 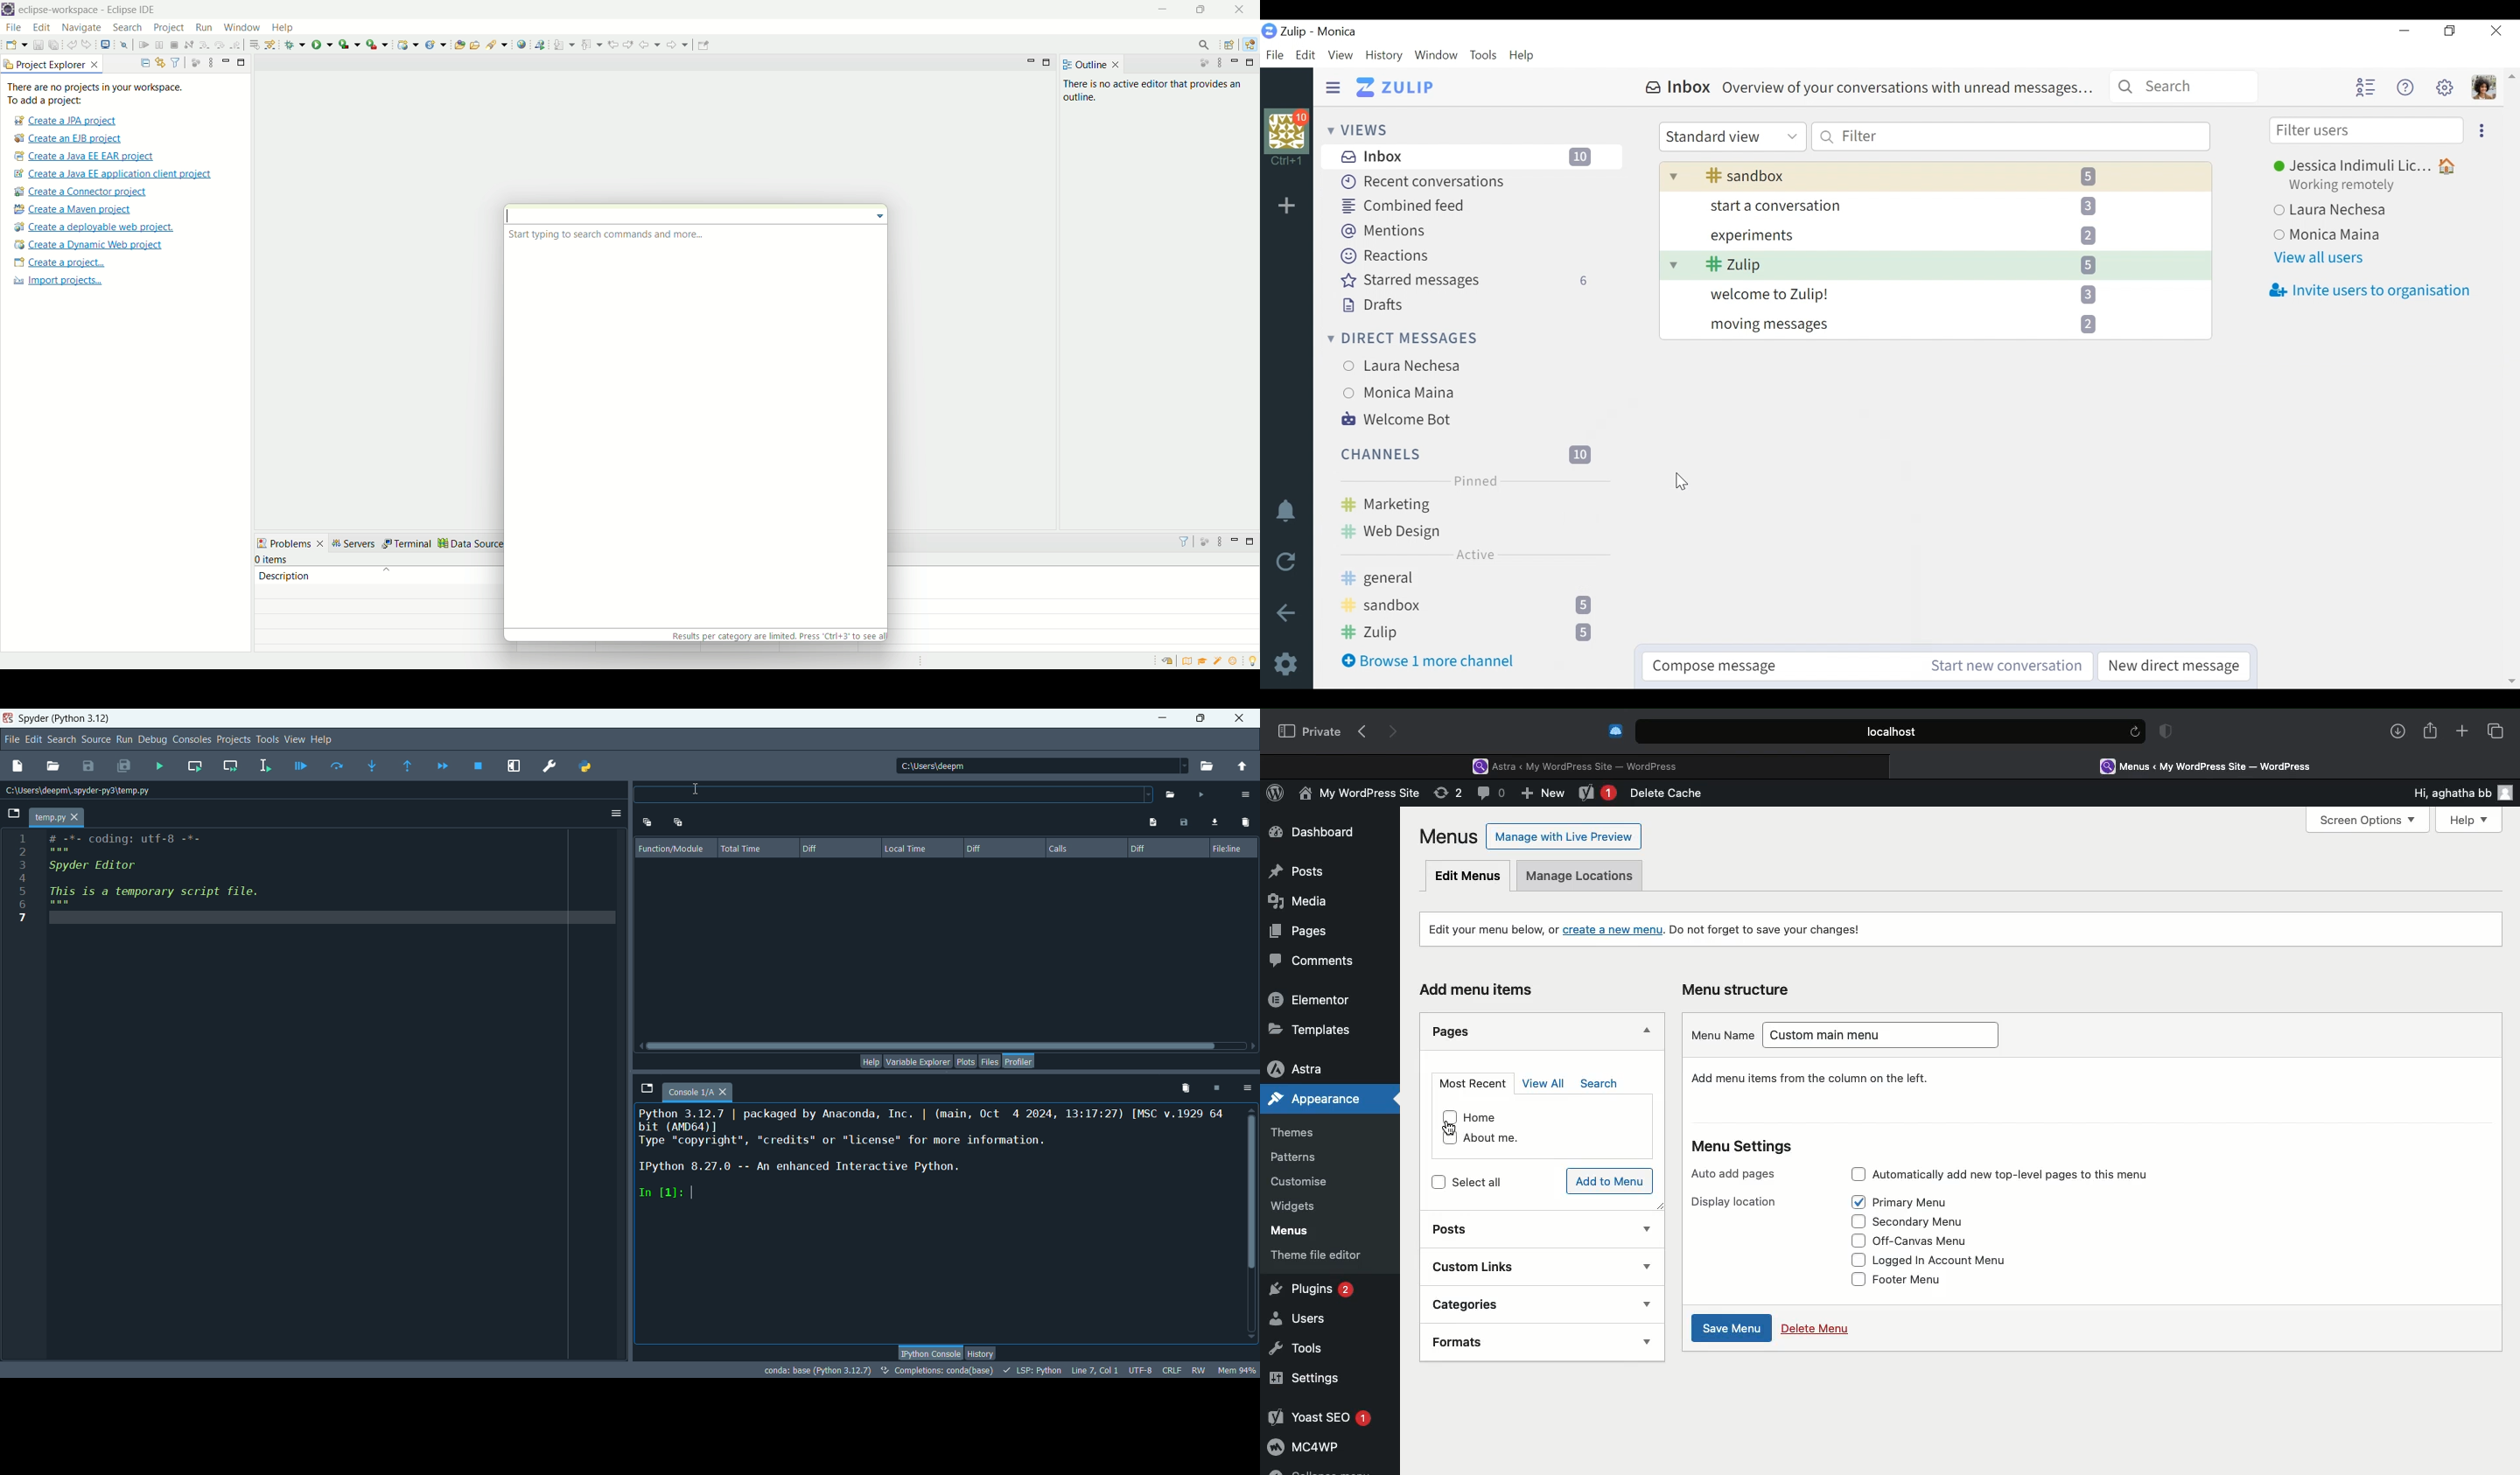 What do you see at coordinates (1935, 325) in the screenshot?
I see `Moving messages 2` at bounding box center [1935, 325].